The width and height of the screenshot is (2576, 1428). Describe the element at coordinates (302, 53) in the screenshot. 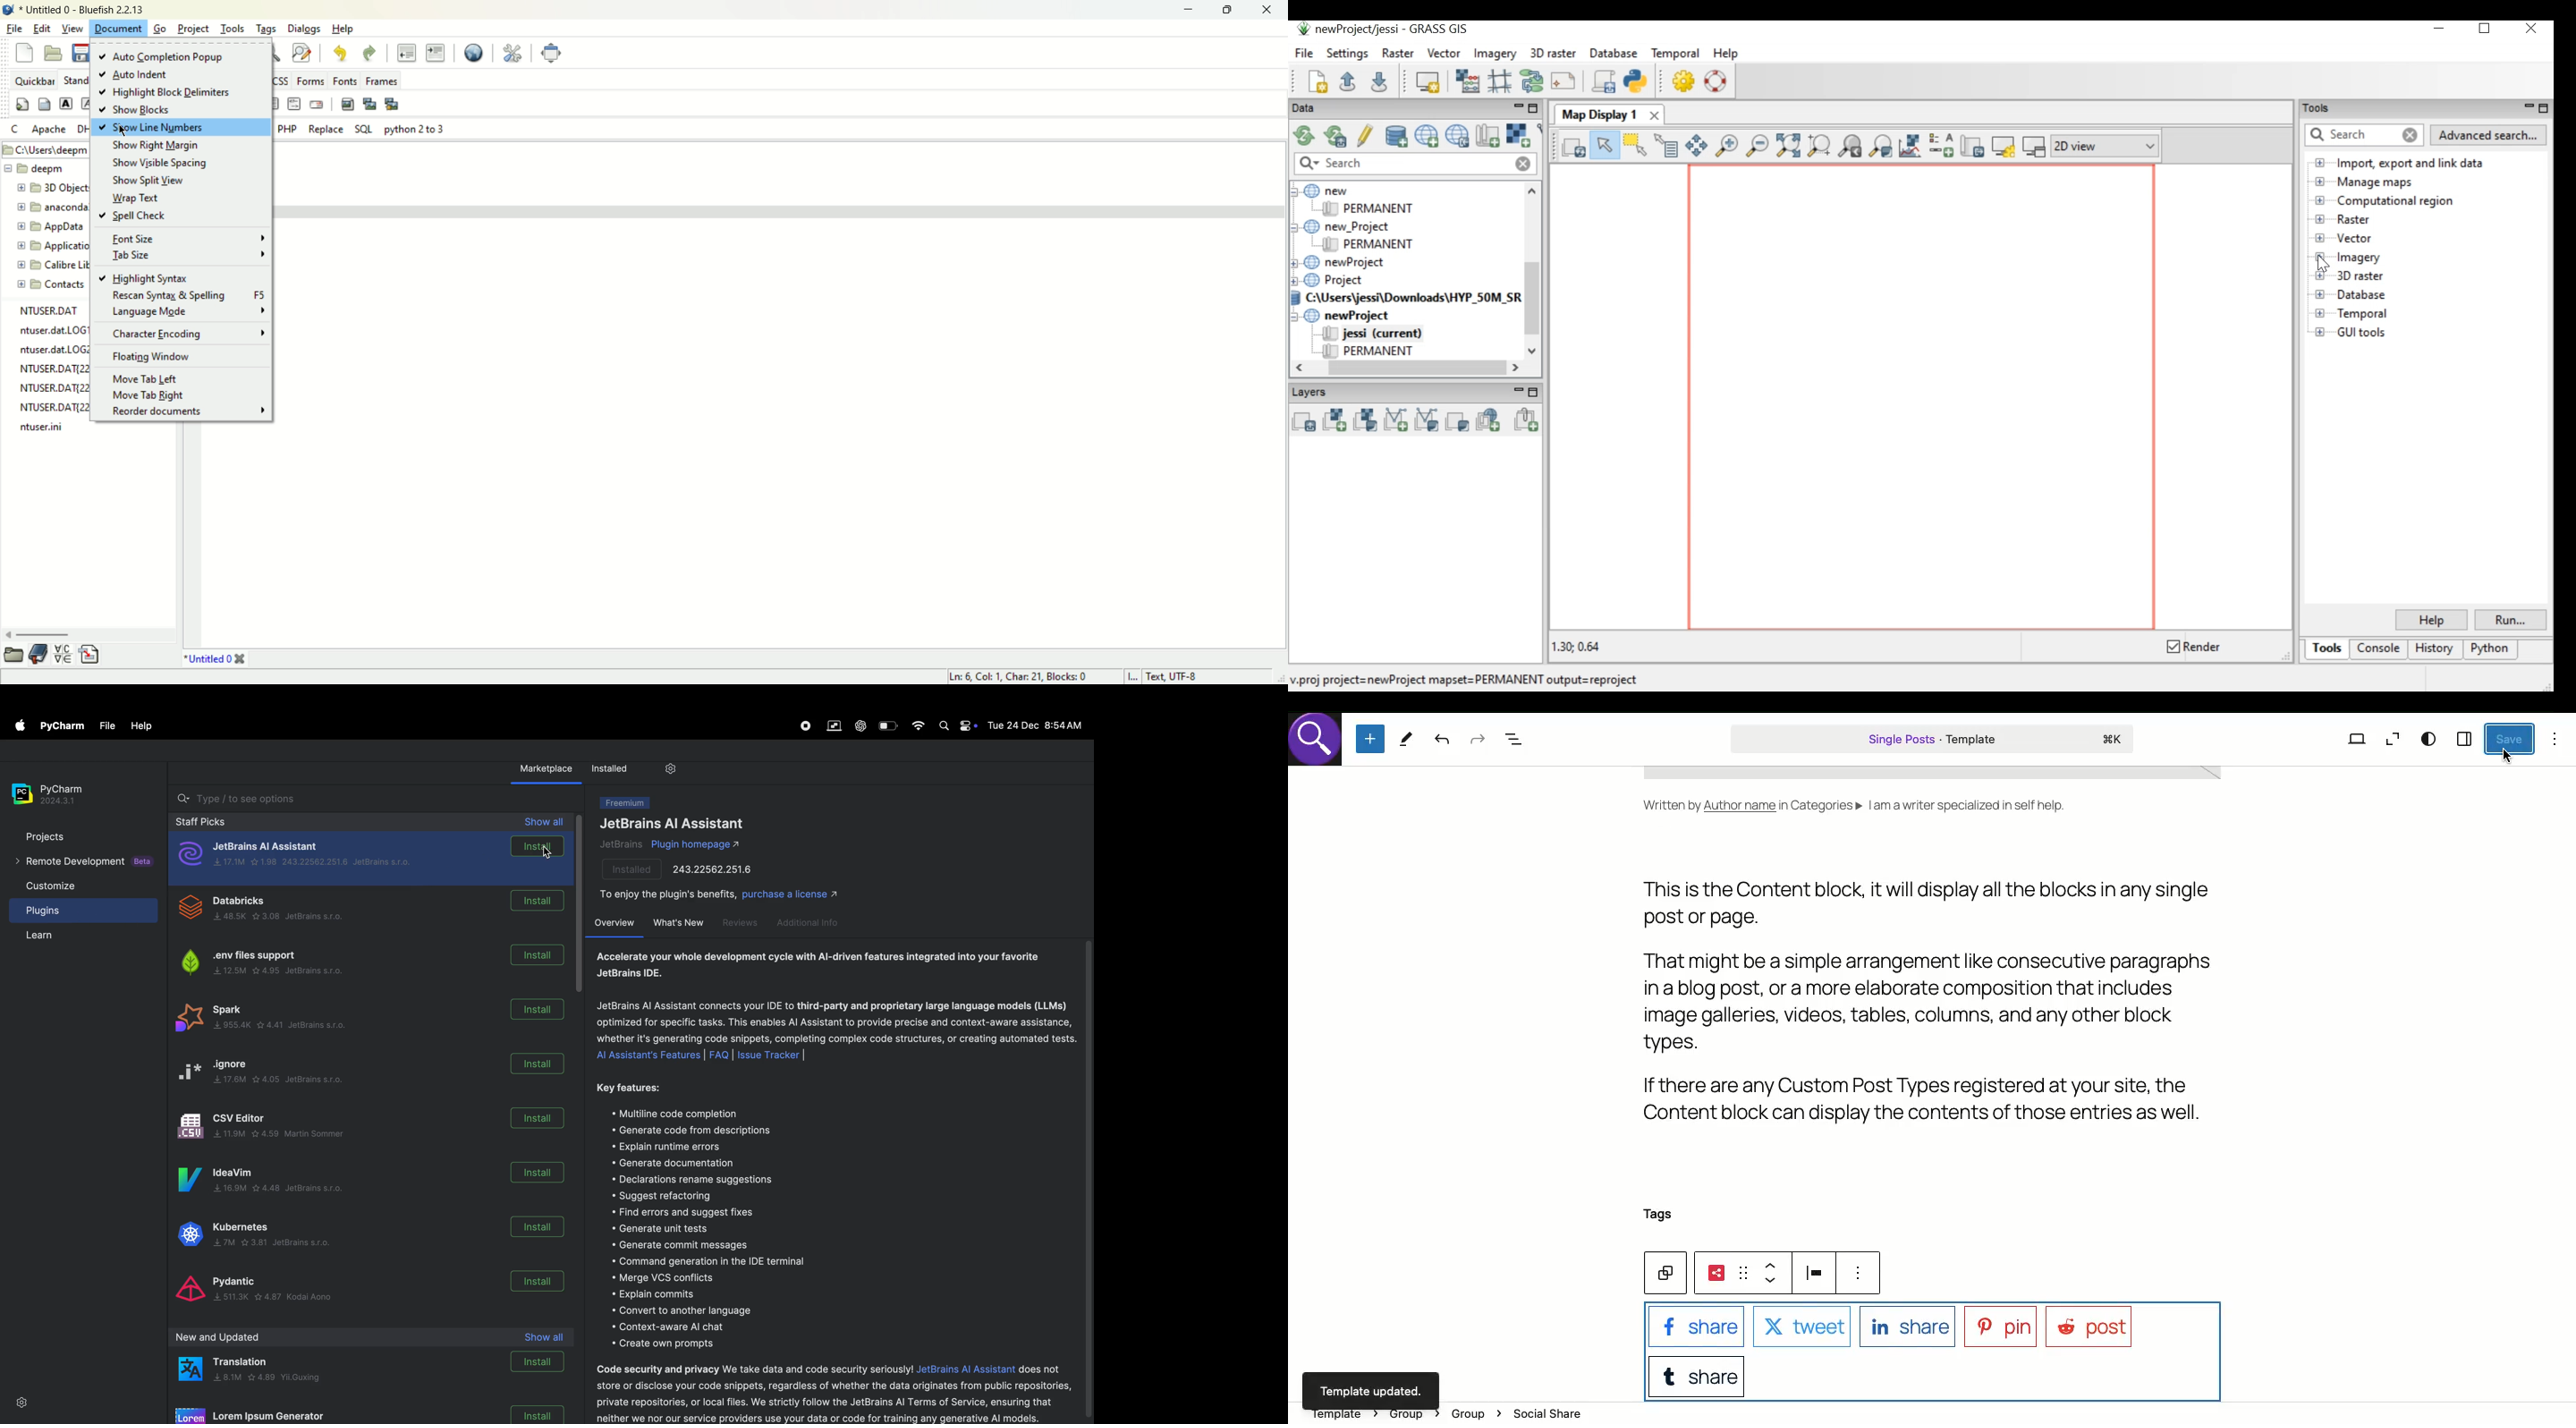

I see `advanced find and replace` at that location.